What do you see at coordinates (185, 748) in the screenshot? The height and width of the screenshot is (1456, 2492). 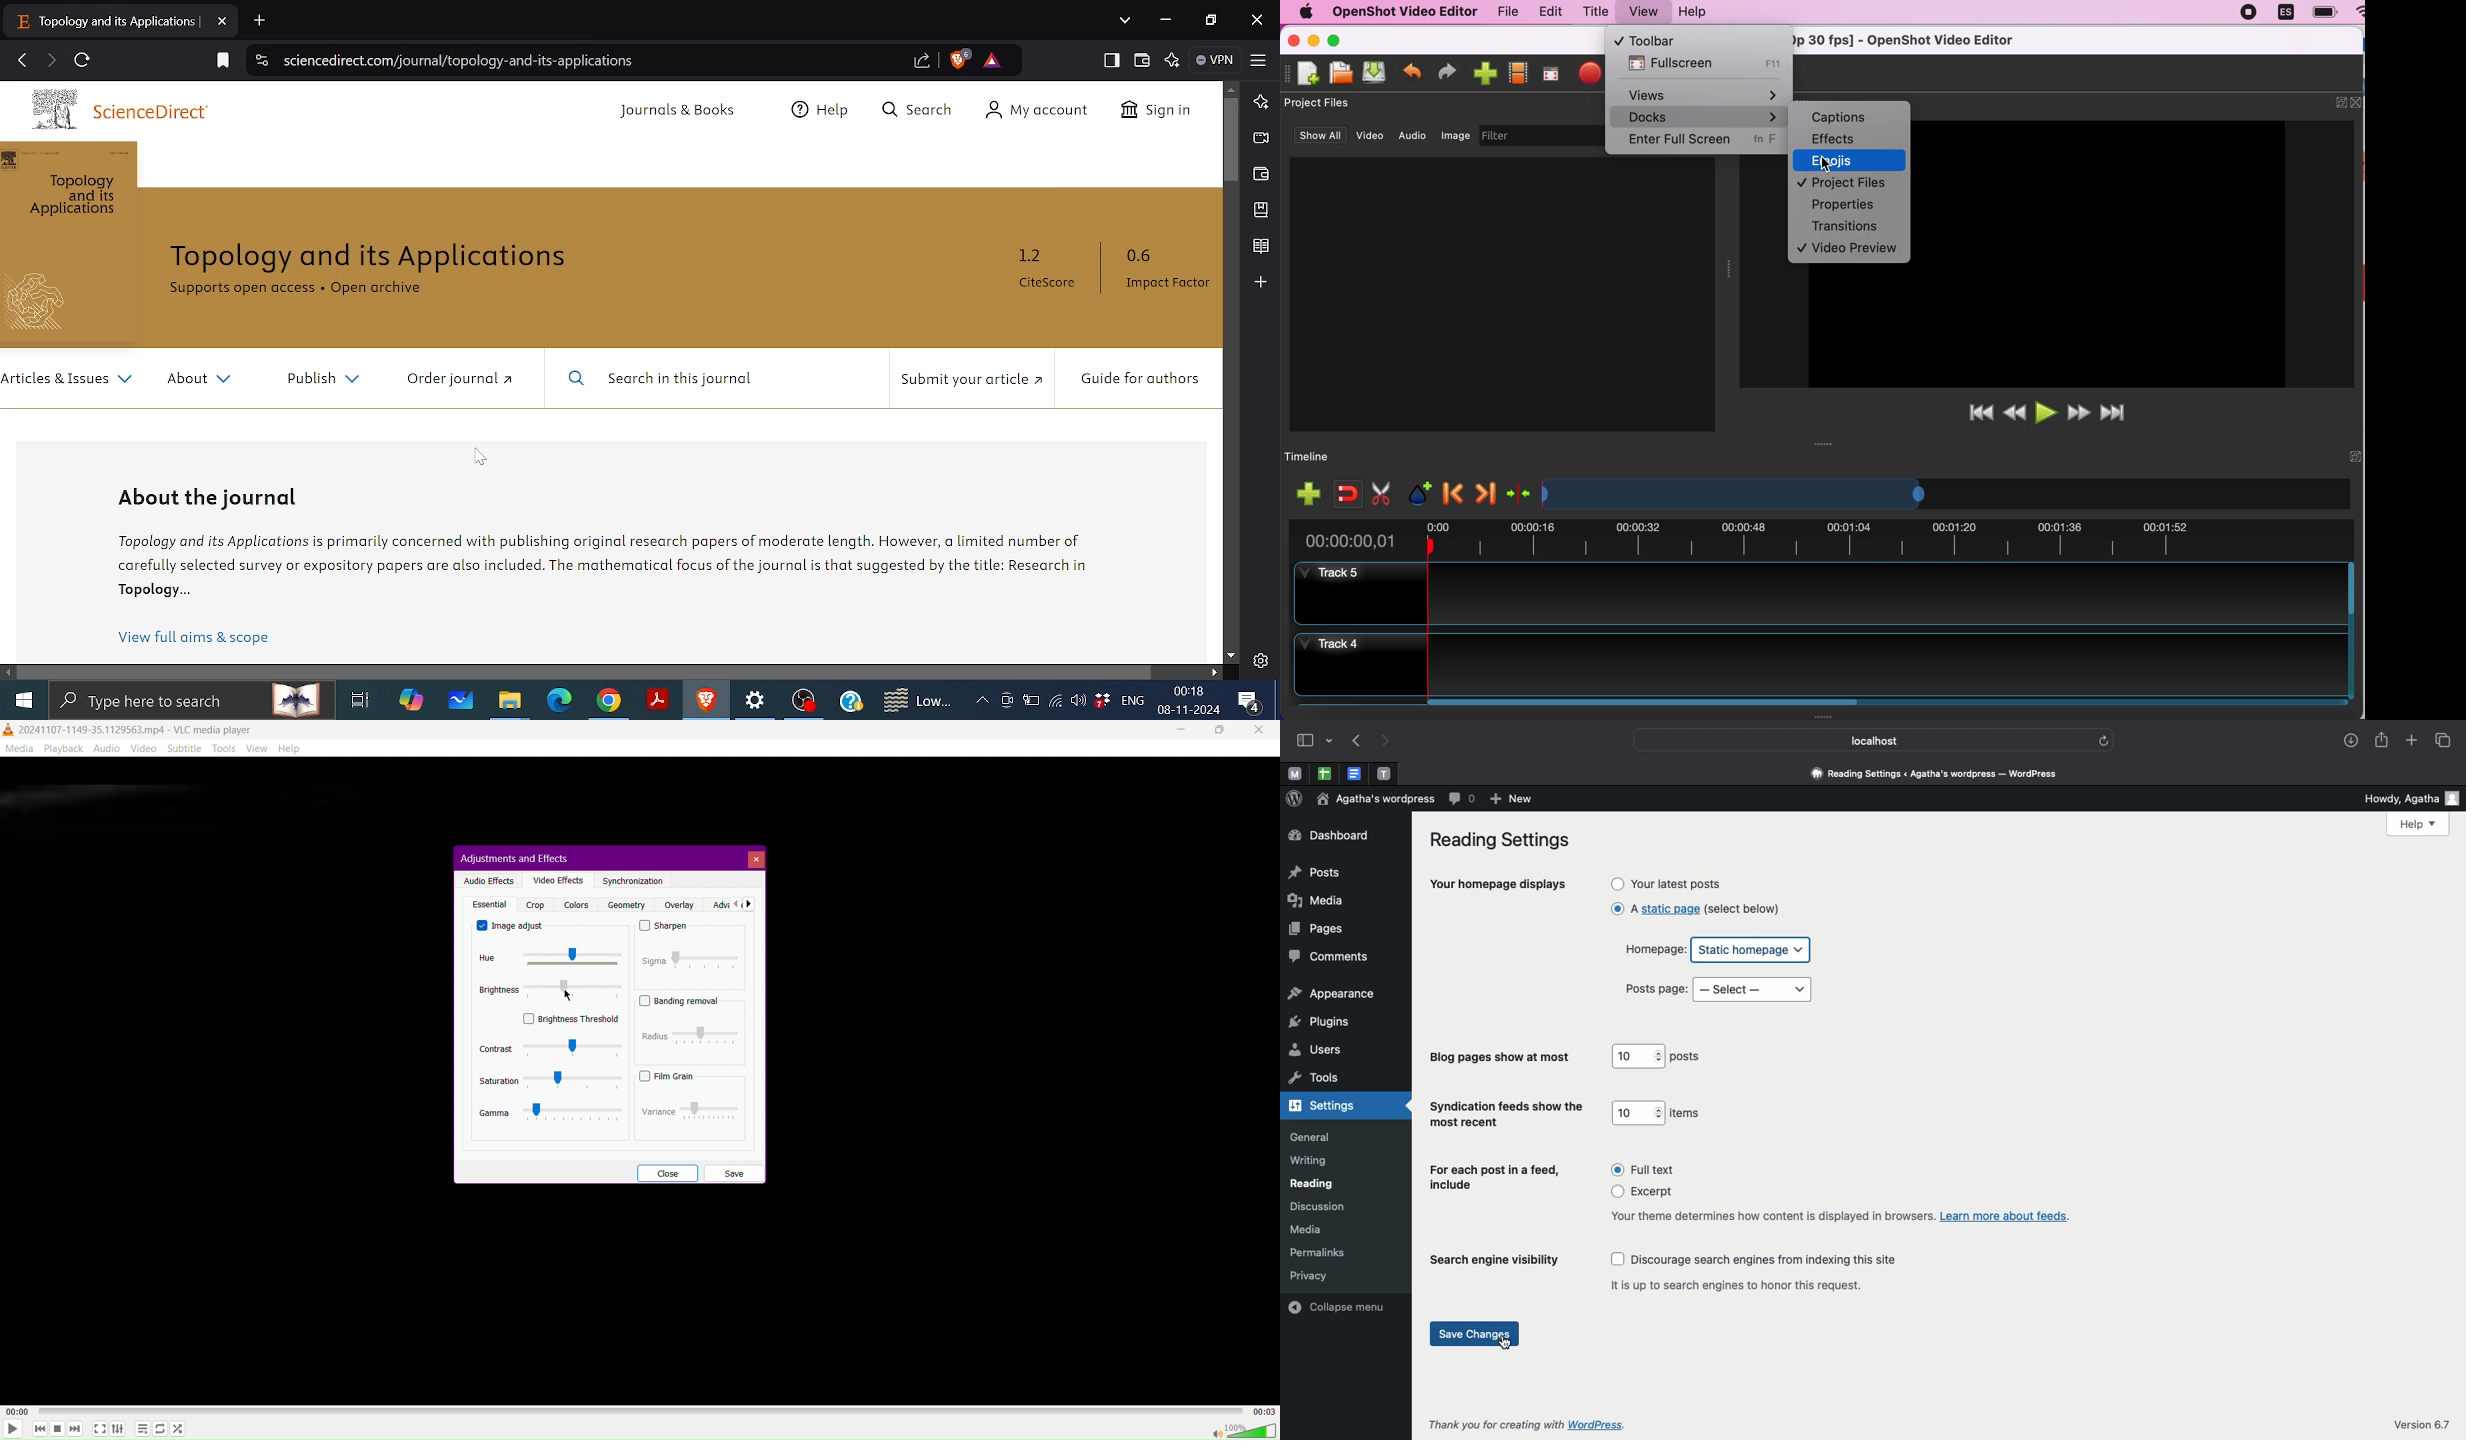 I see `Subtitle` at bounding box center [185, 748].